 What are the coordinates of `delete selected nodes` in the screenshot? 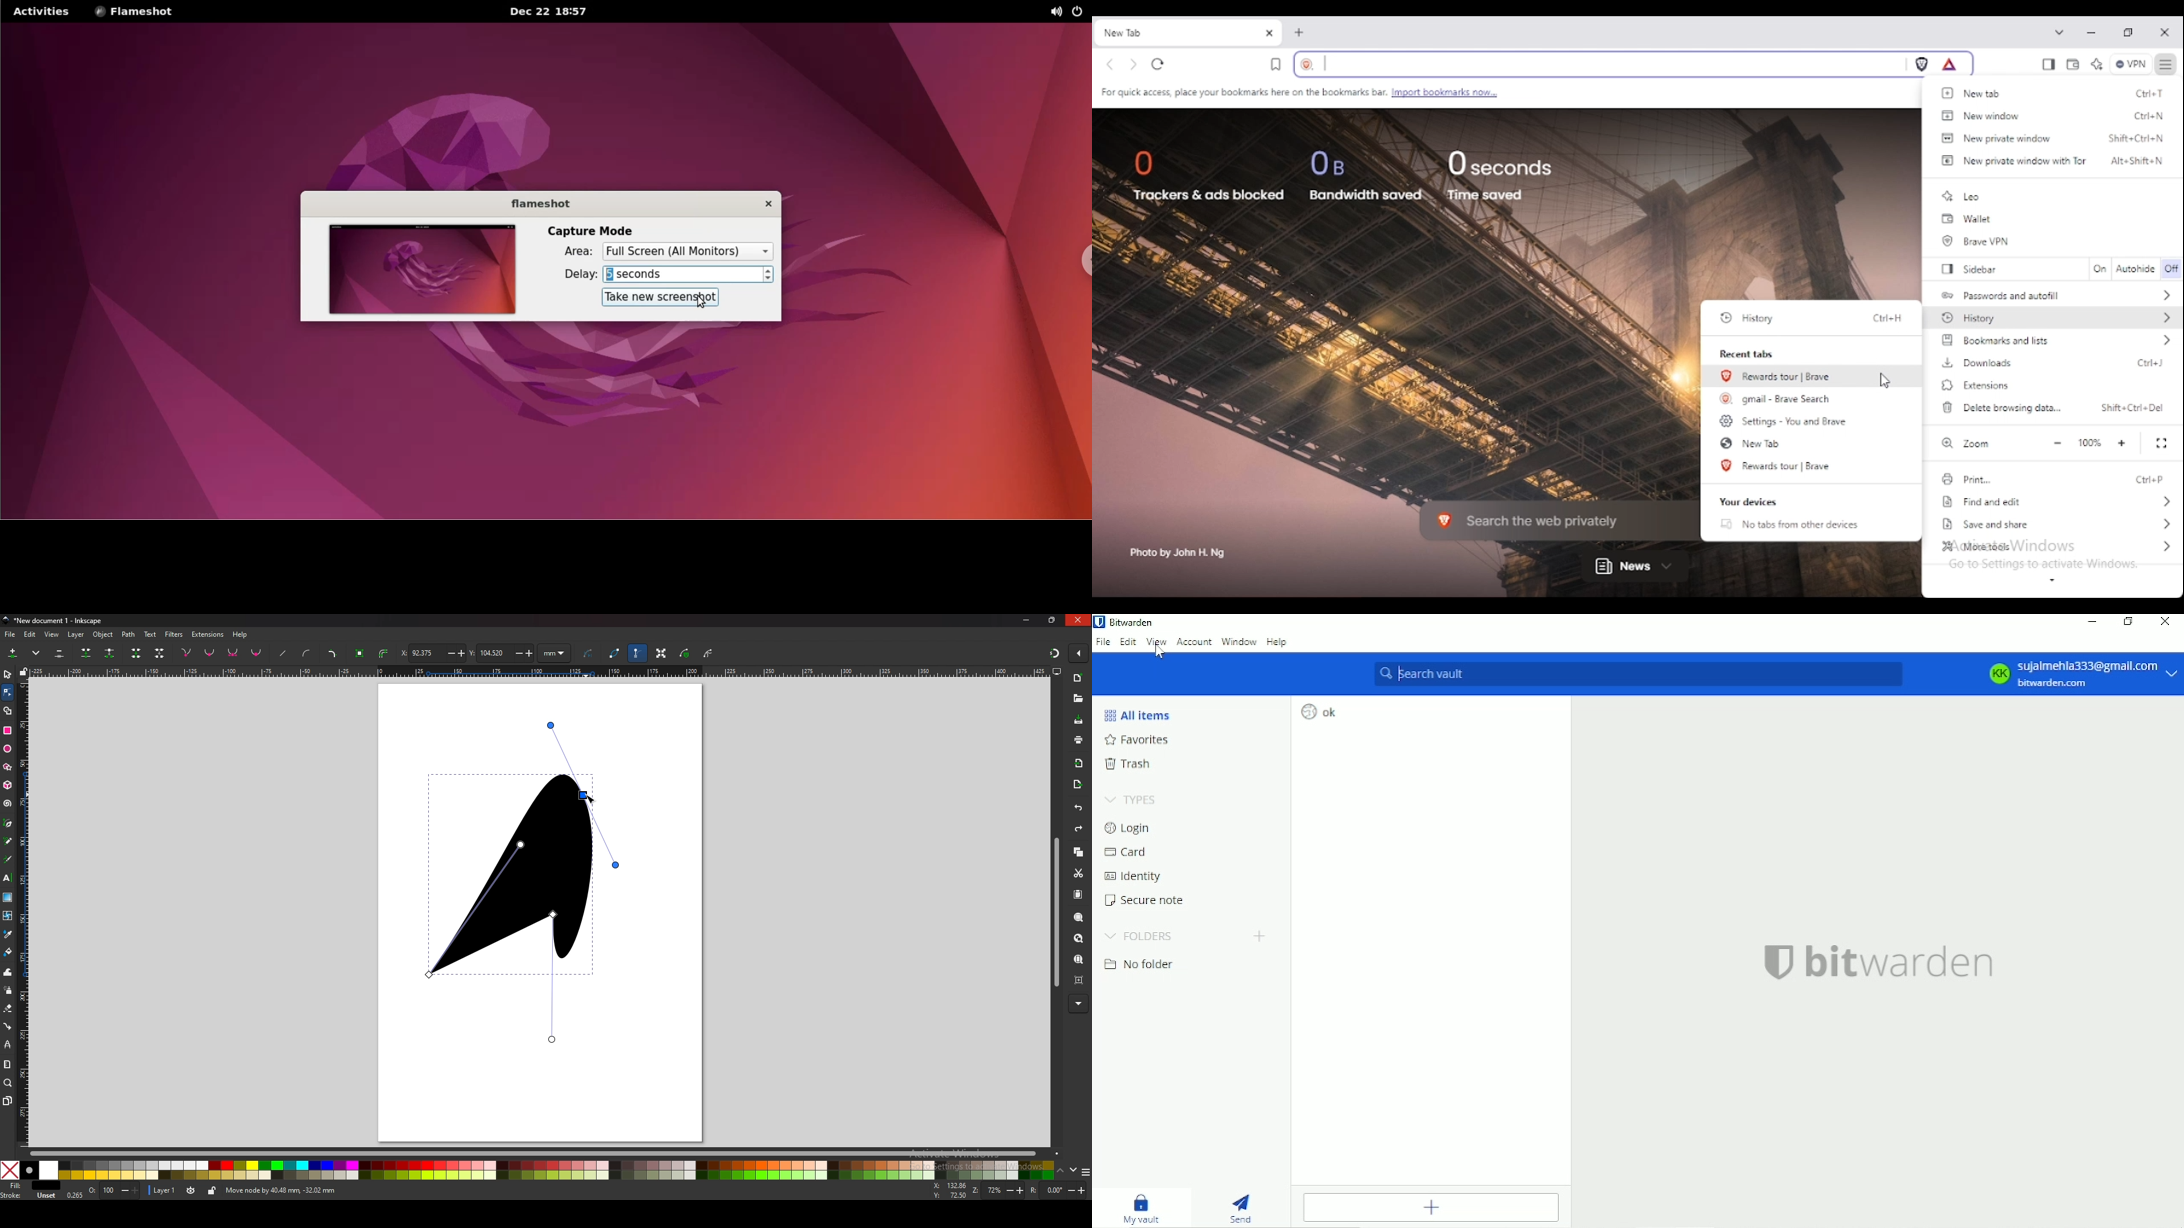 It's located at (60, 653).